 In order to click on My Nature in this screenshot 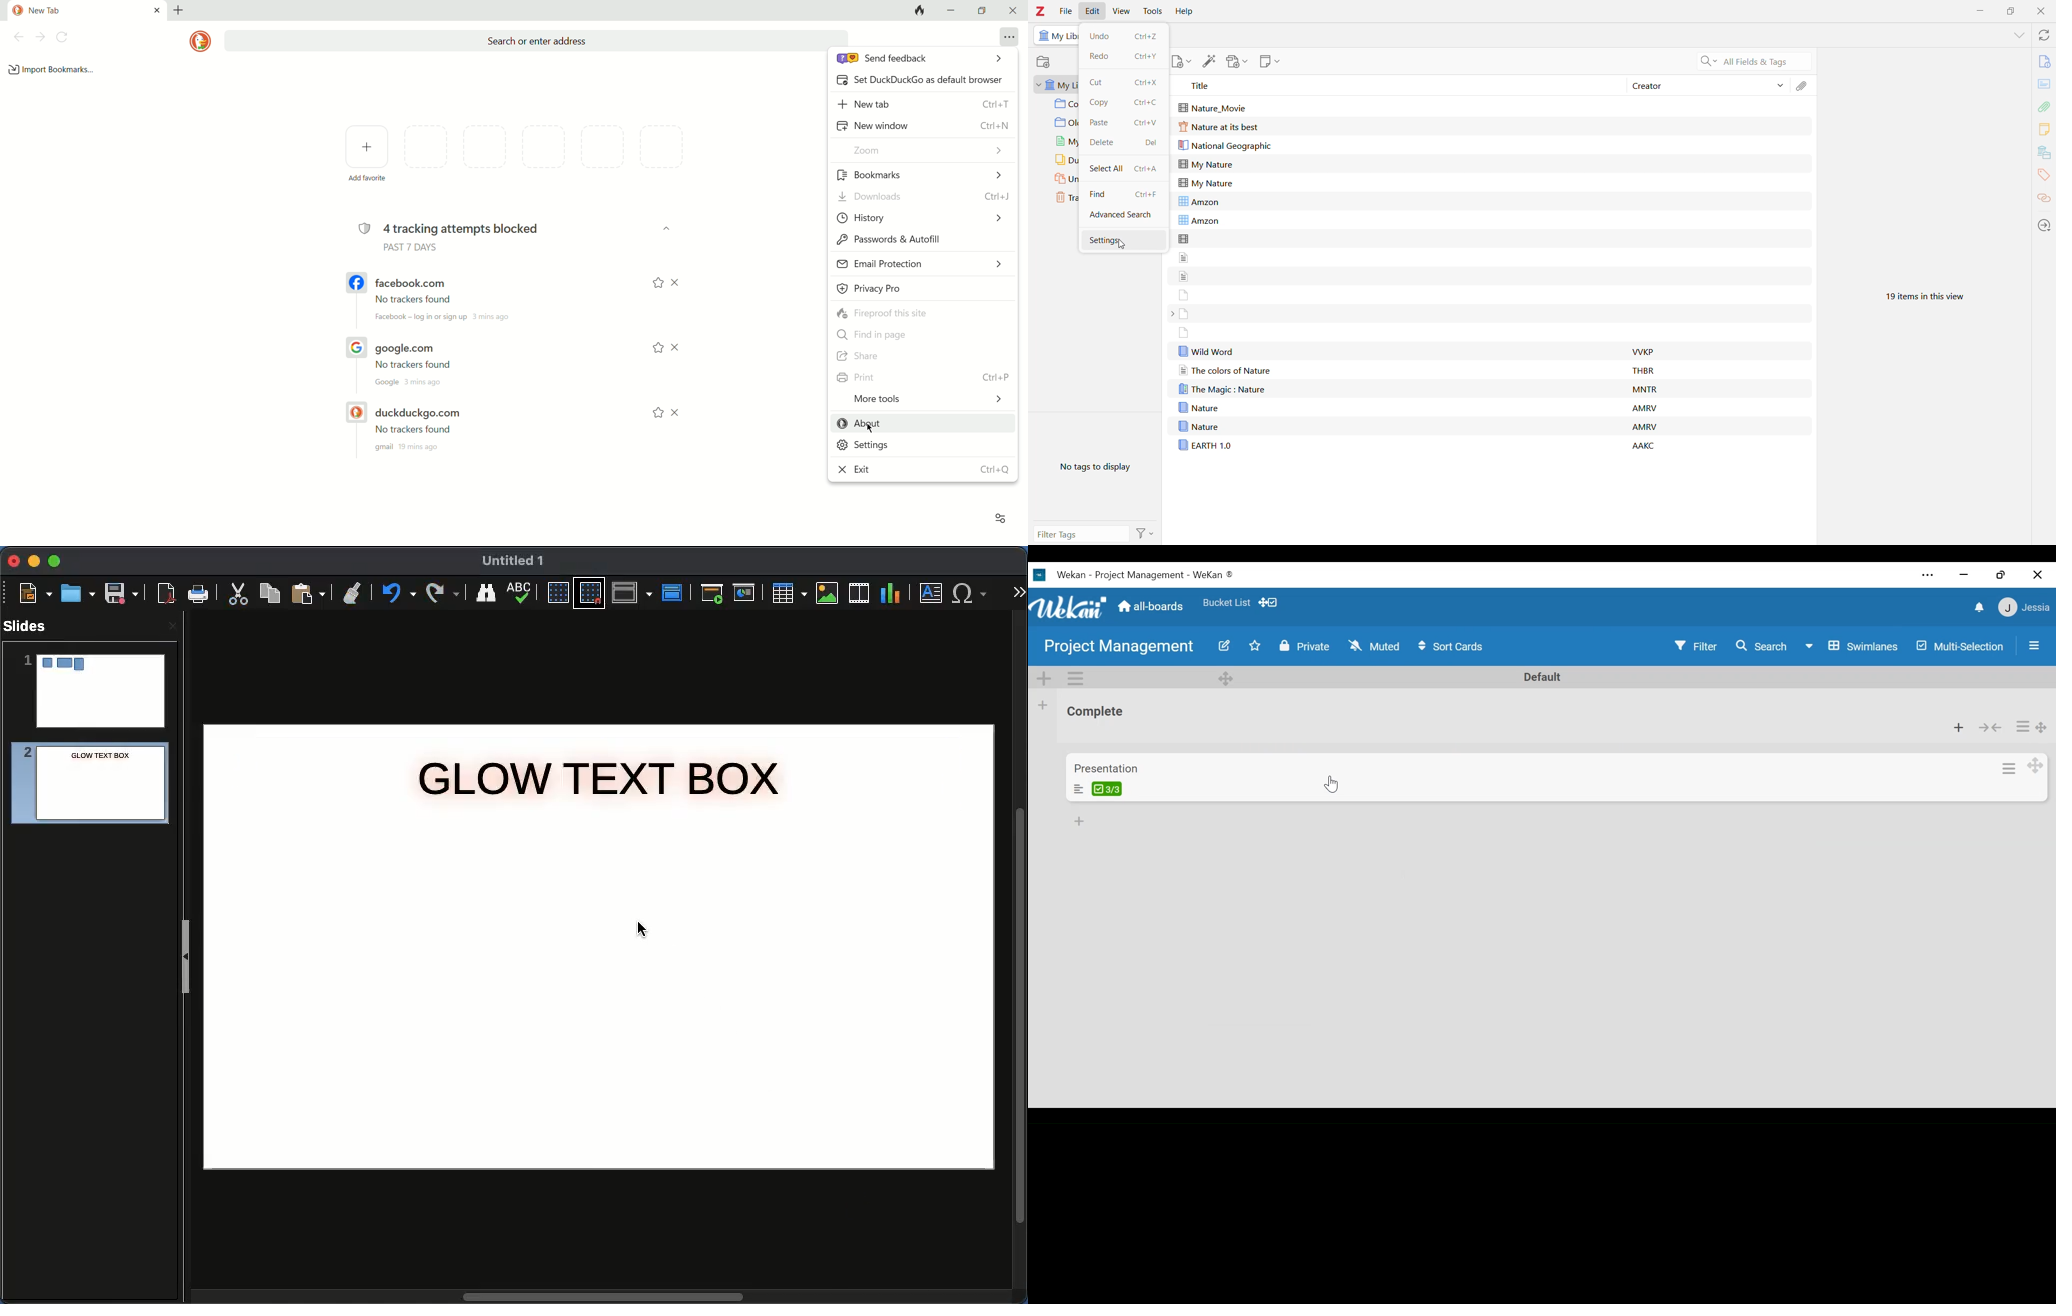, I will do `click(1206, 183)`.